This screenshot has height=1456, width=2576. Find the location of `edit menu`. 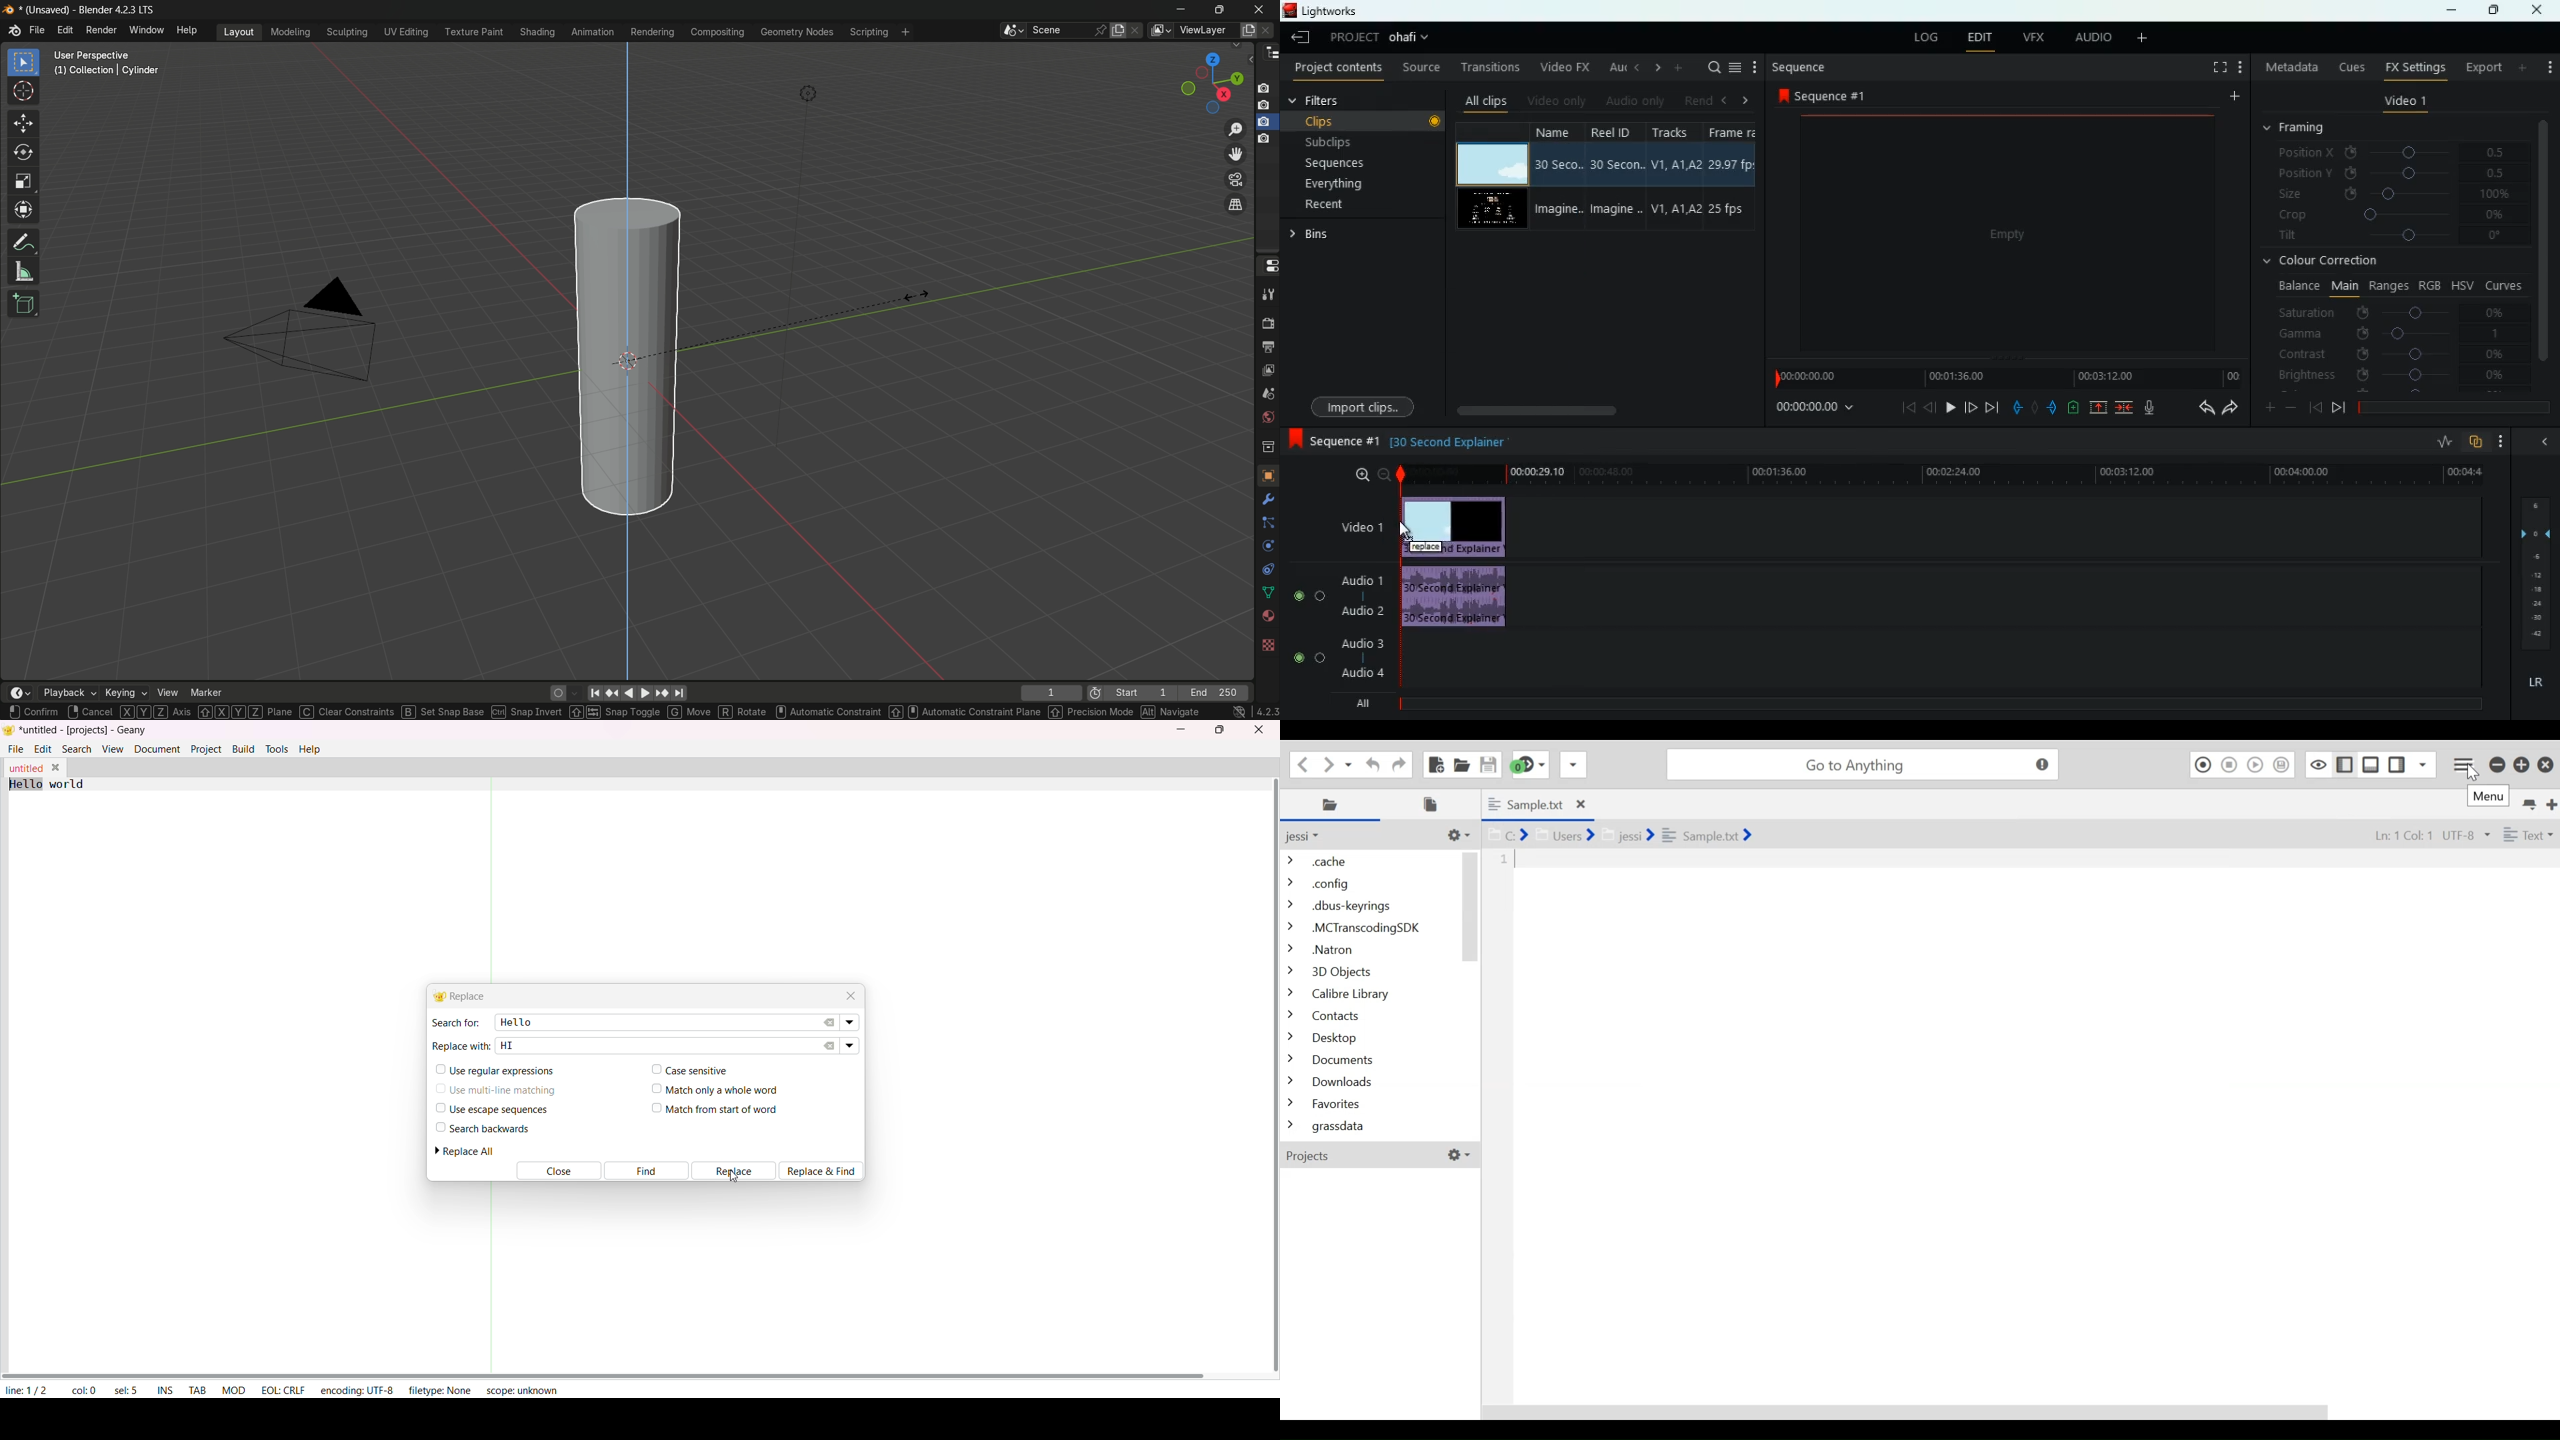

edit menu is located at coordinates (66, 32).